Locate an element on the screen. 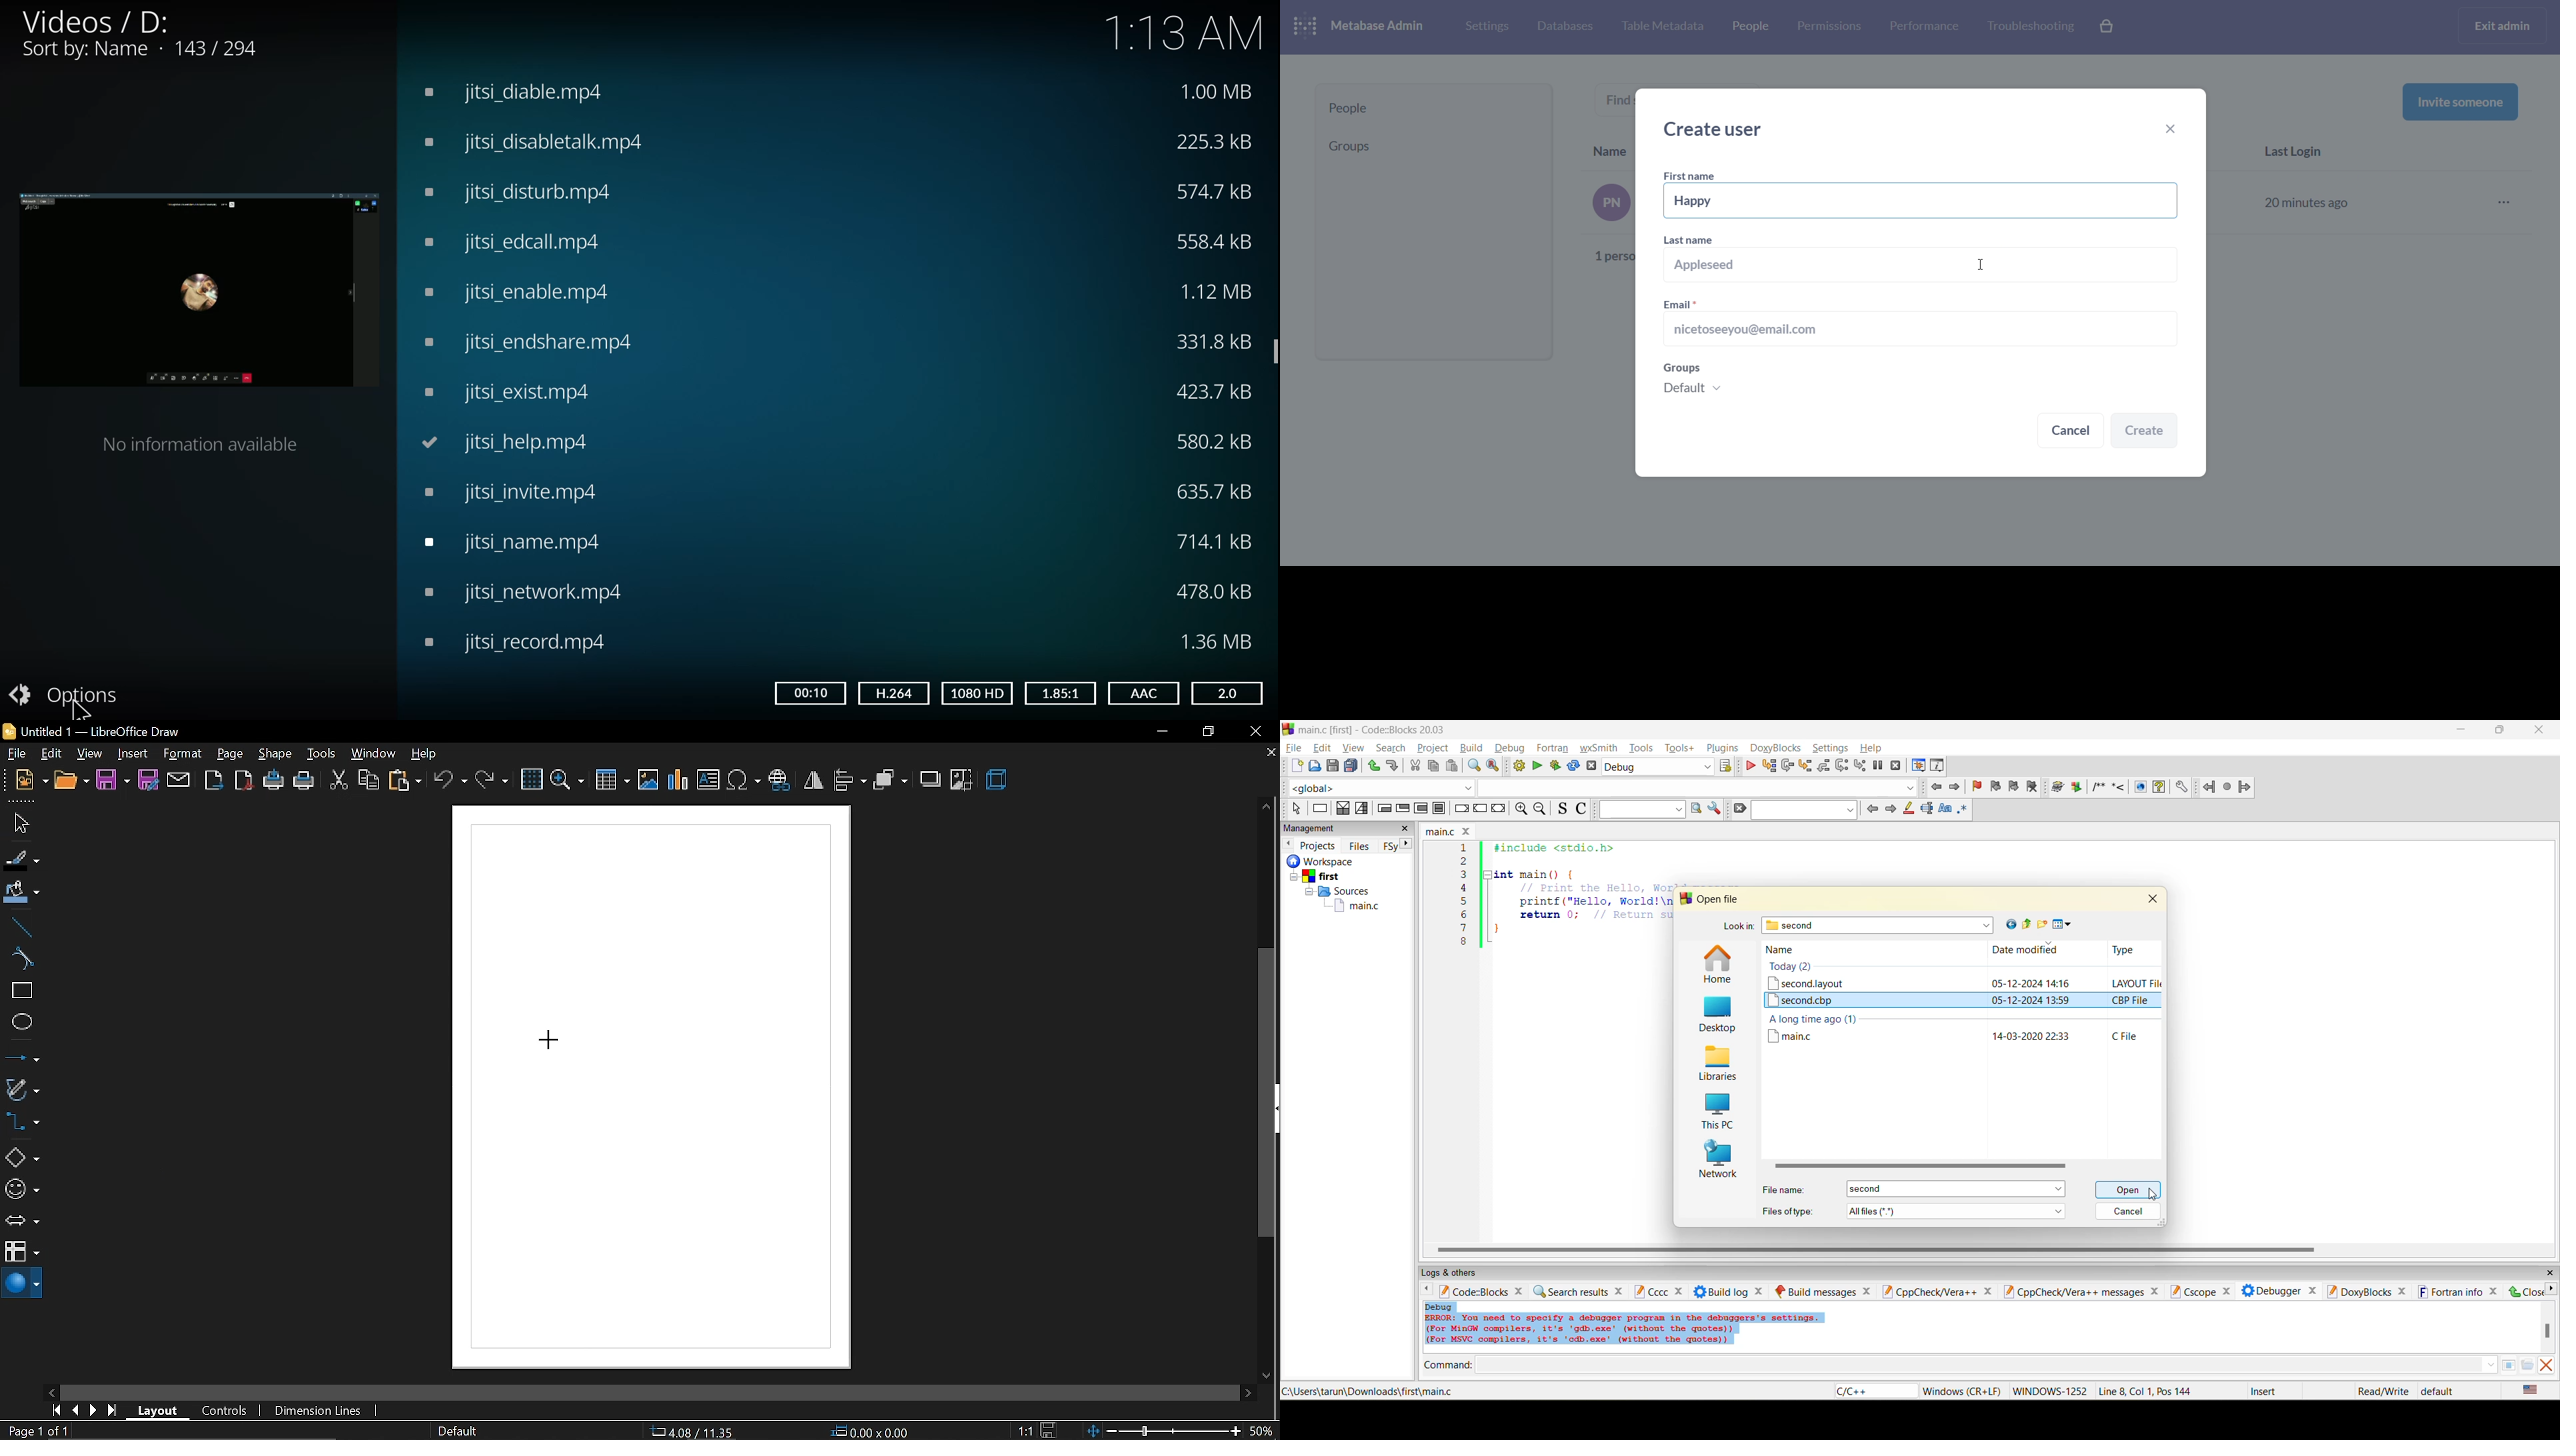  Cursor is located at coordinates (552, 1041).